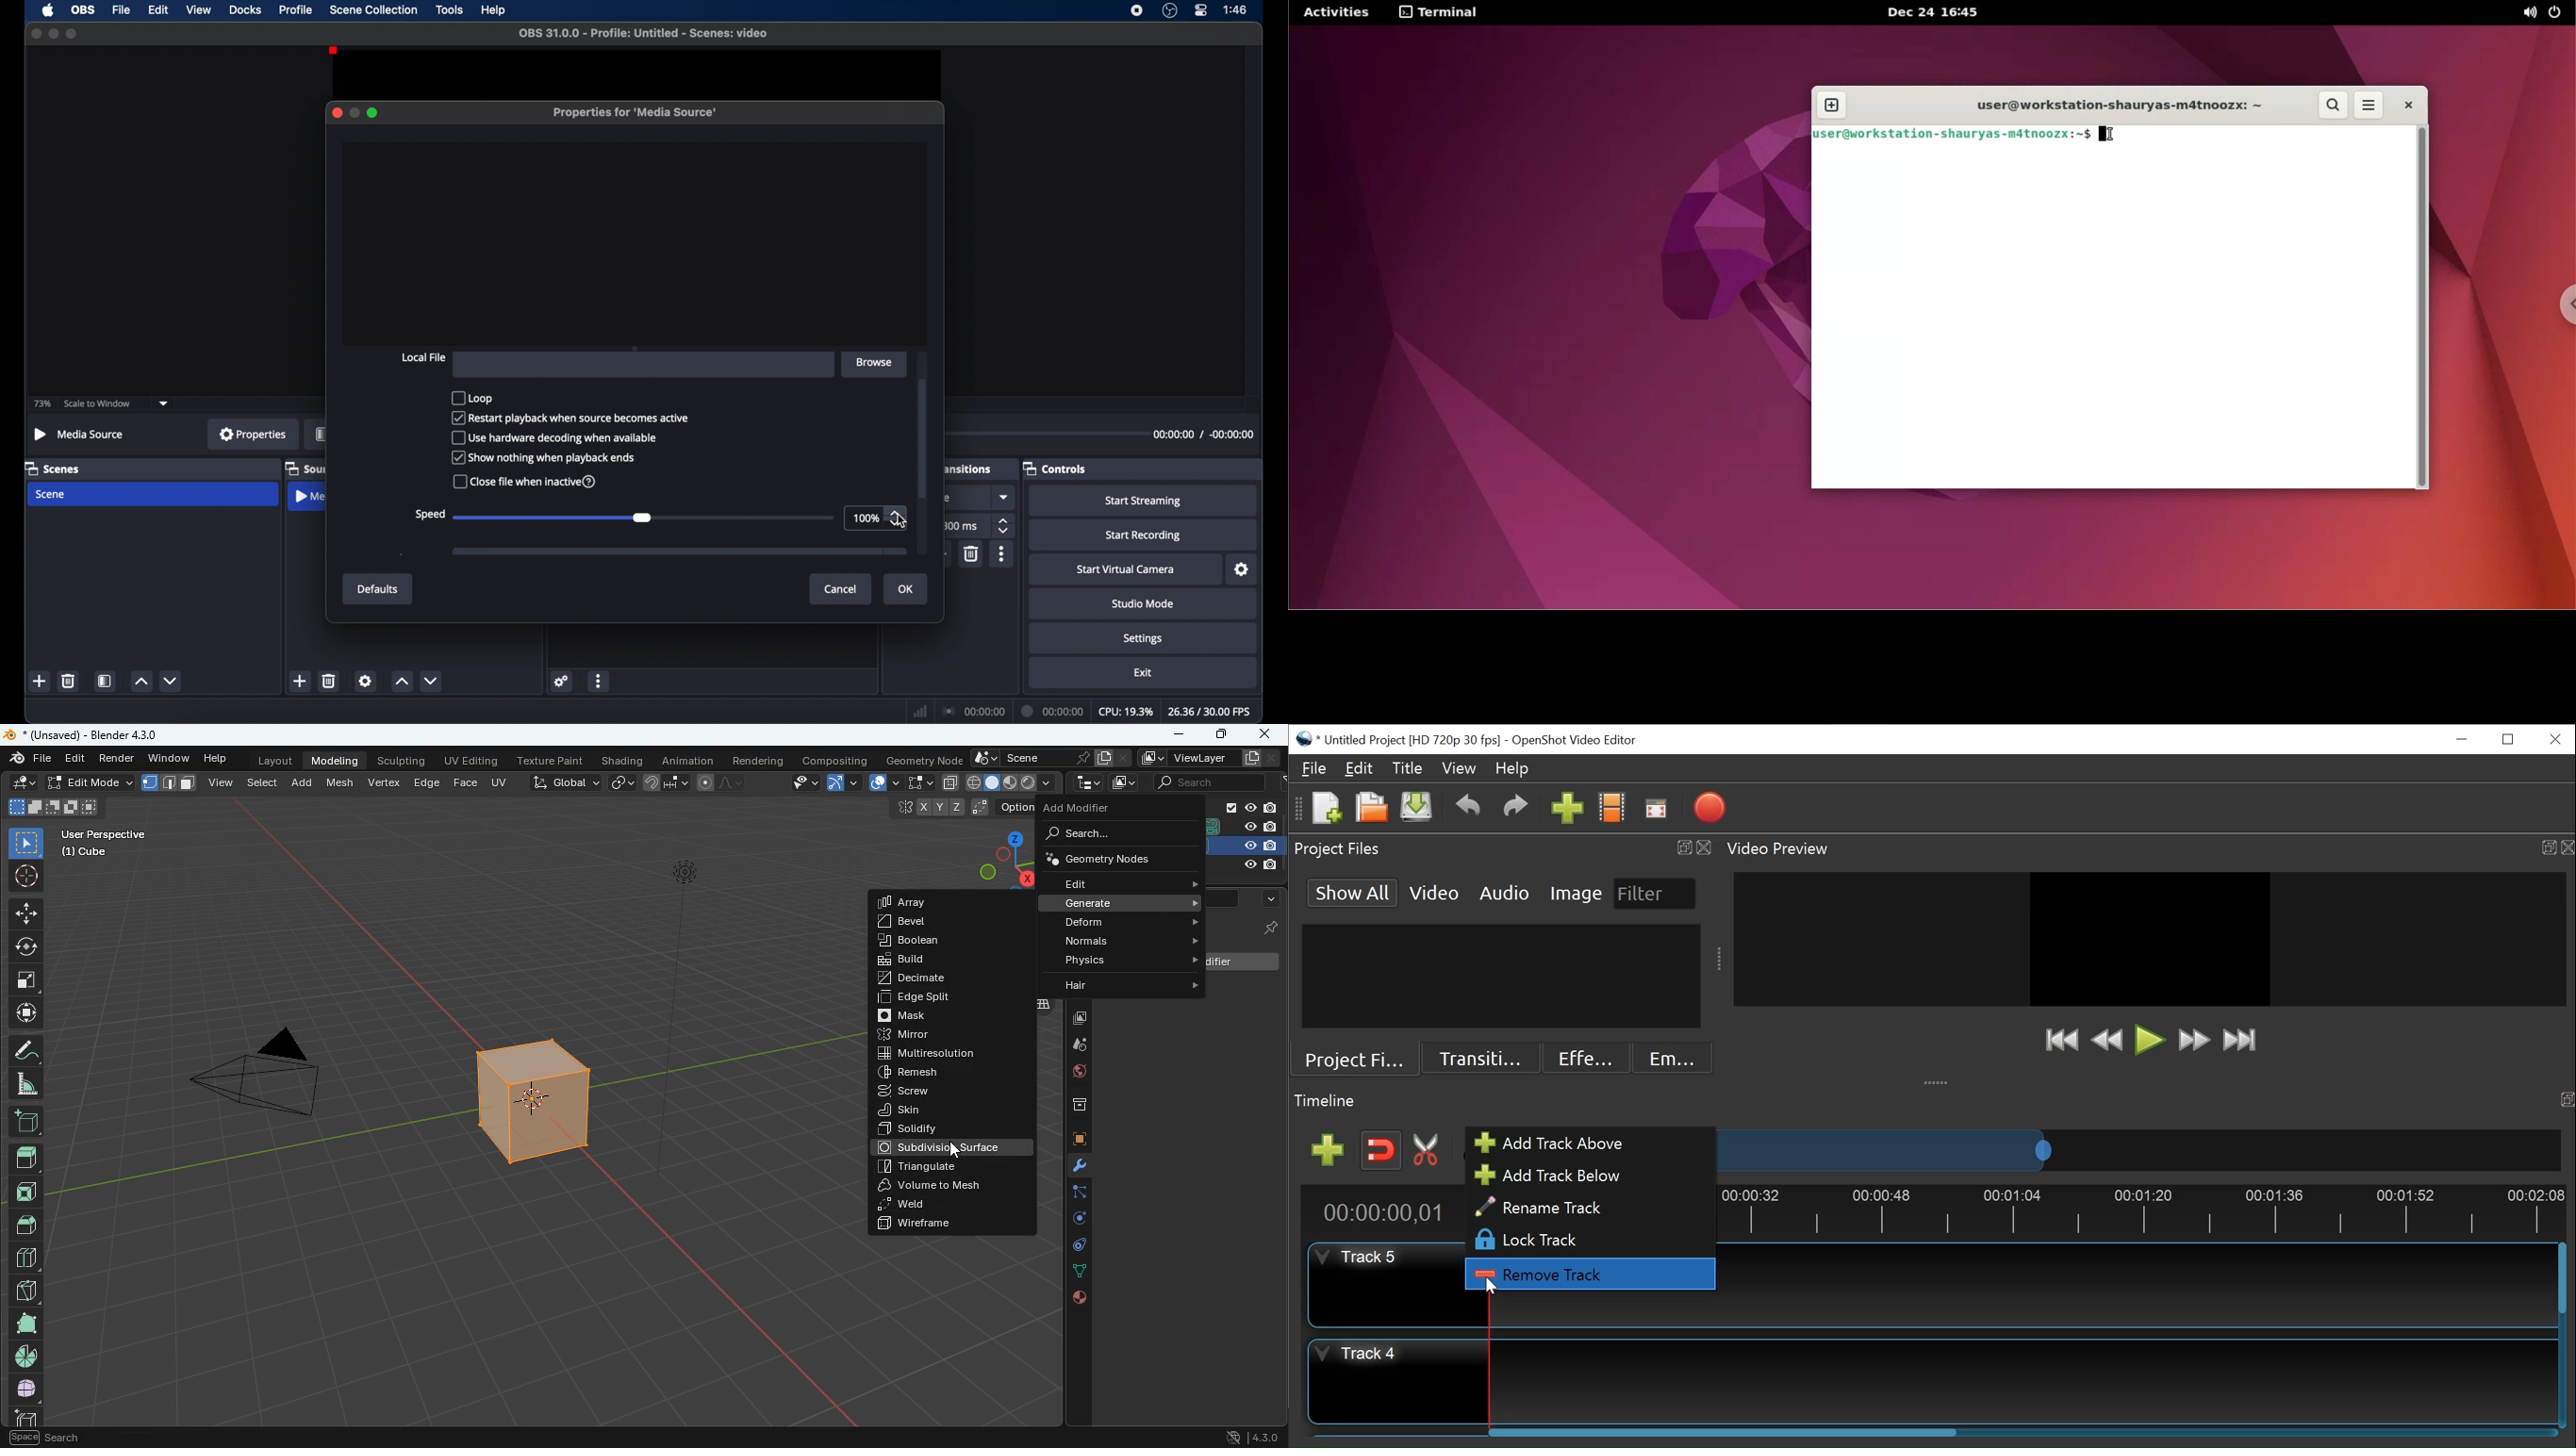 This screenshot has width=2576, height=1456. I want to click on animation, so click(688, 759).